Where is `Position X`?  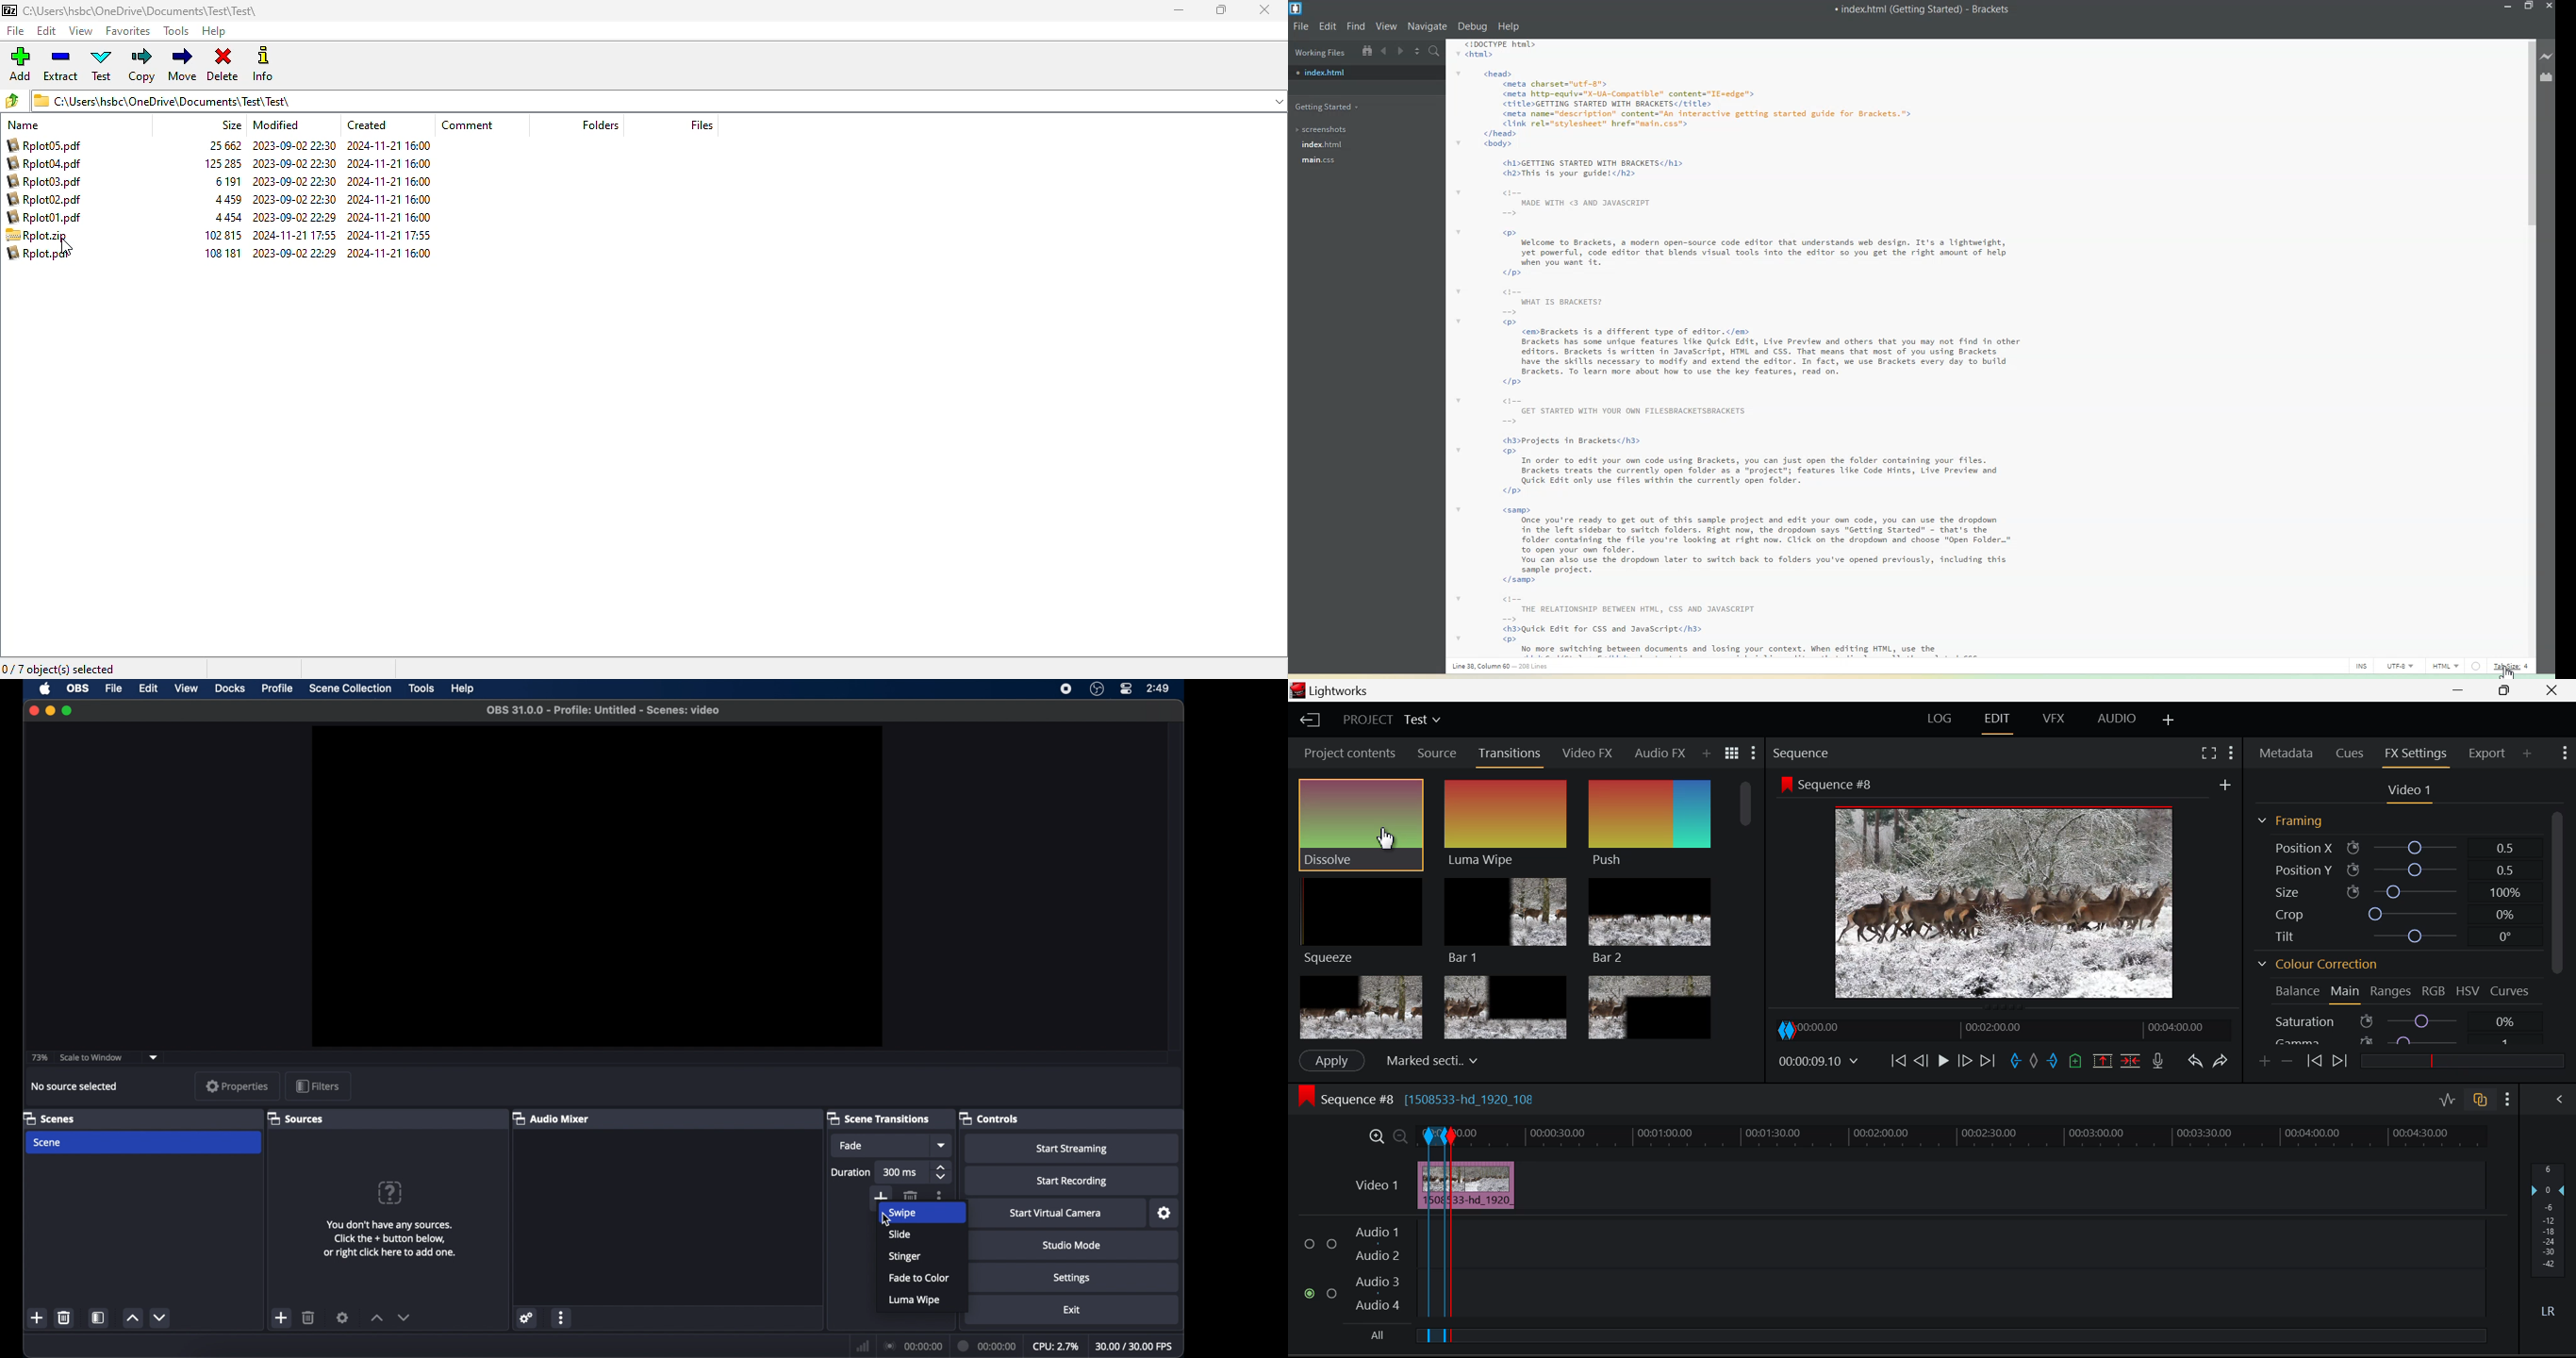 Position X is located at coordinates (2392, 846).